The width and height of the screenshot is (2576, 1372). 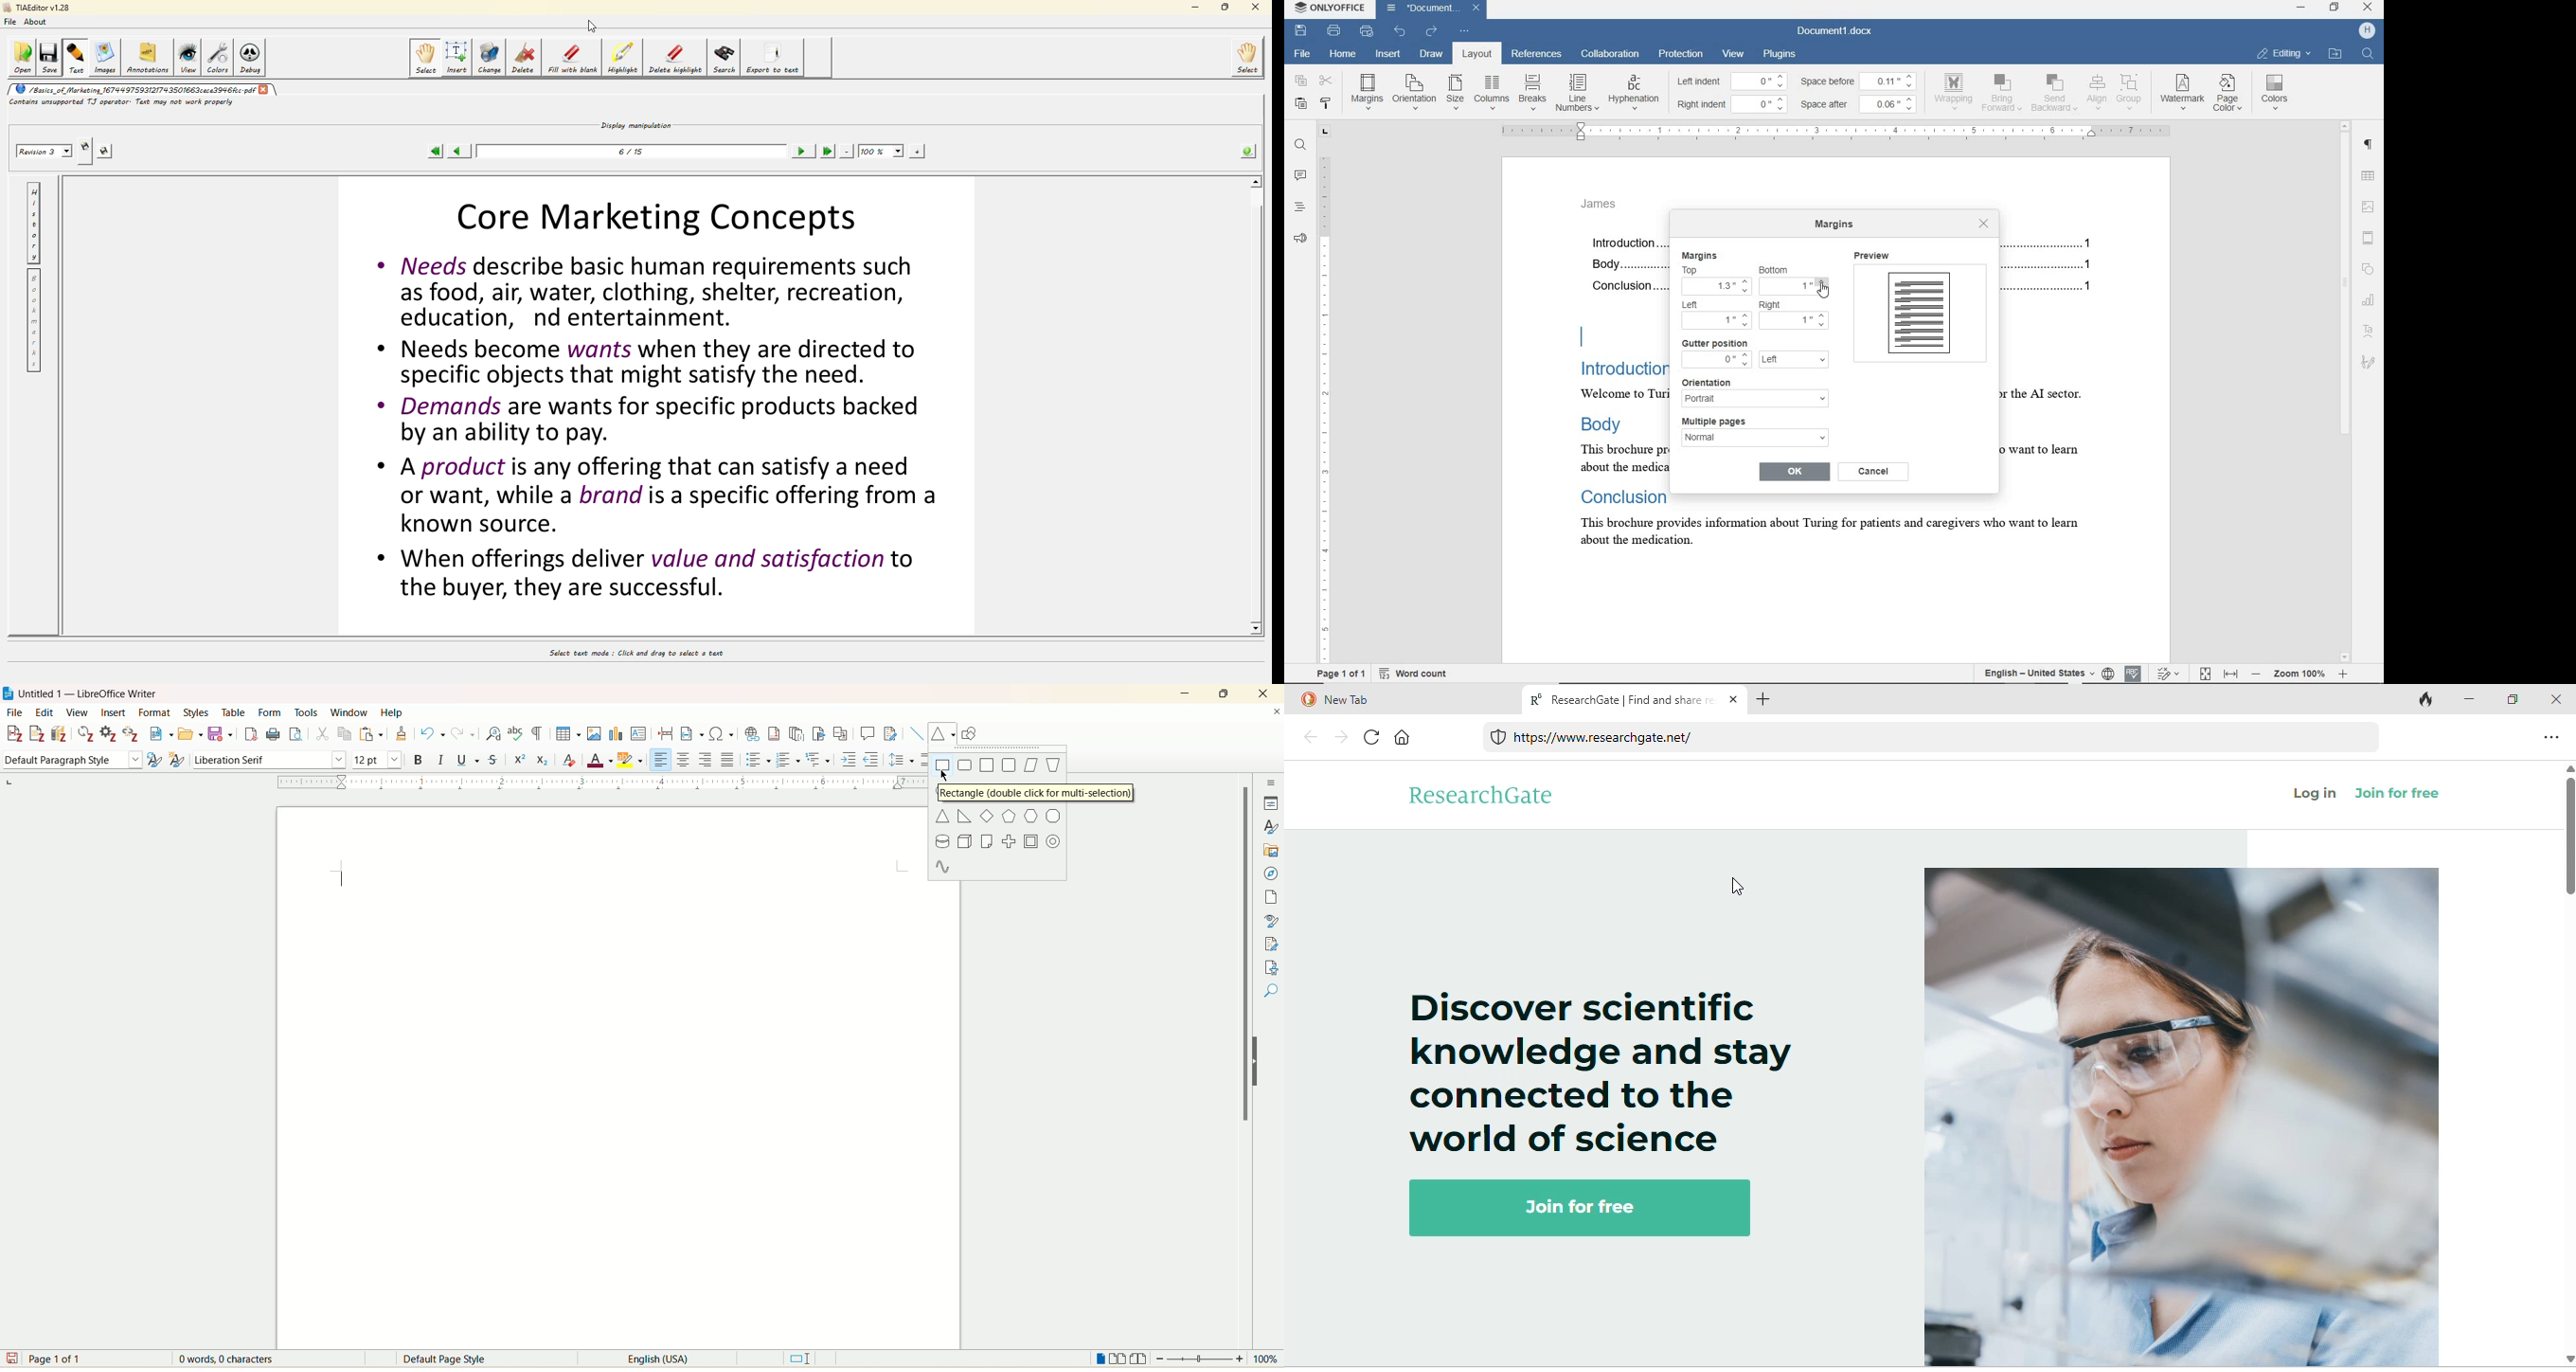 I want to click on style inspector, so click(x=1272, y=919).